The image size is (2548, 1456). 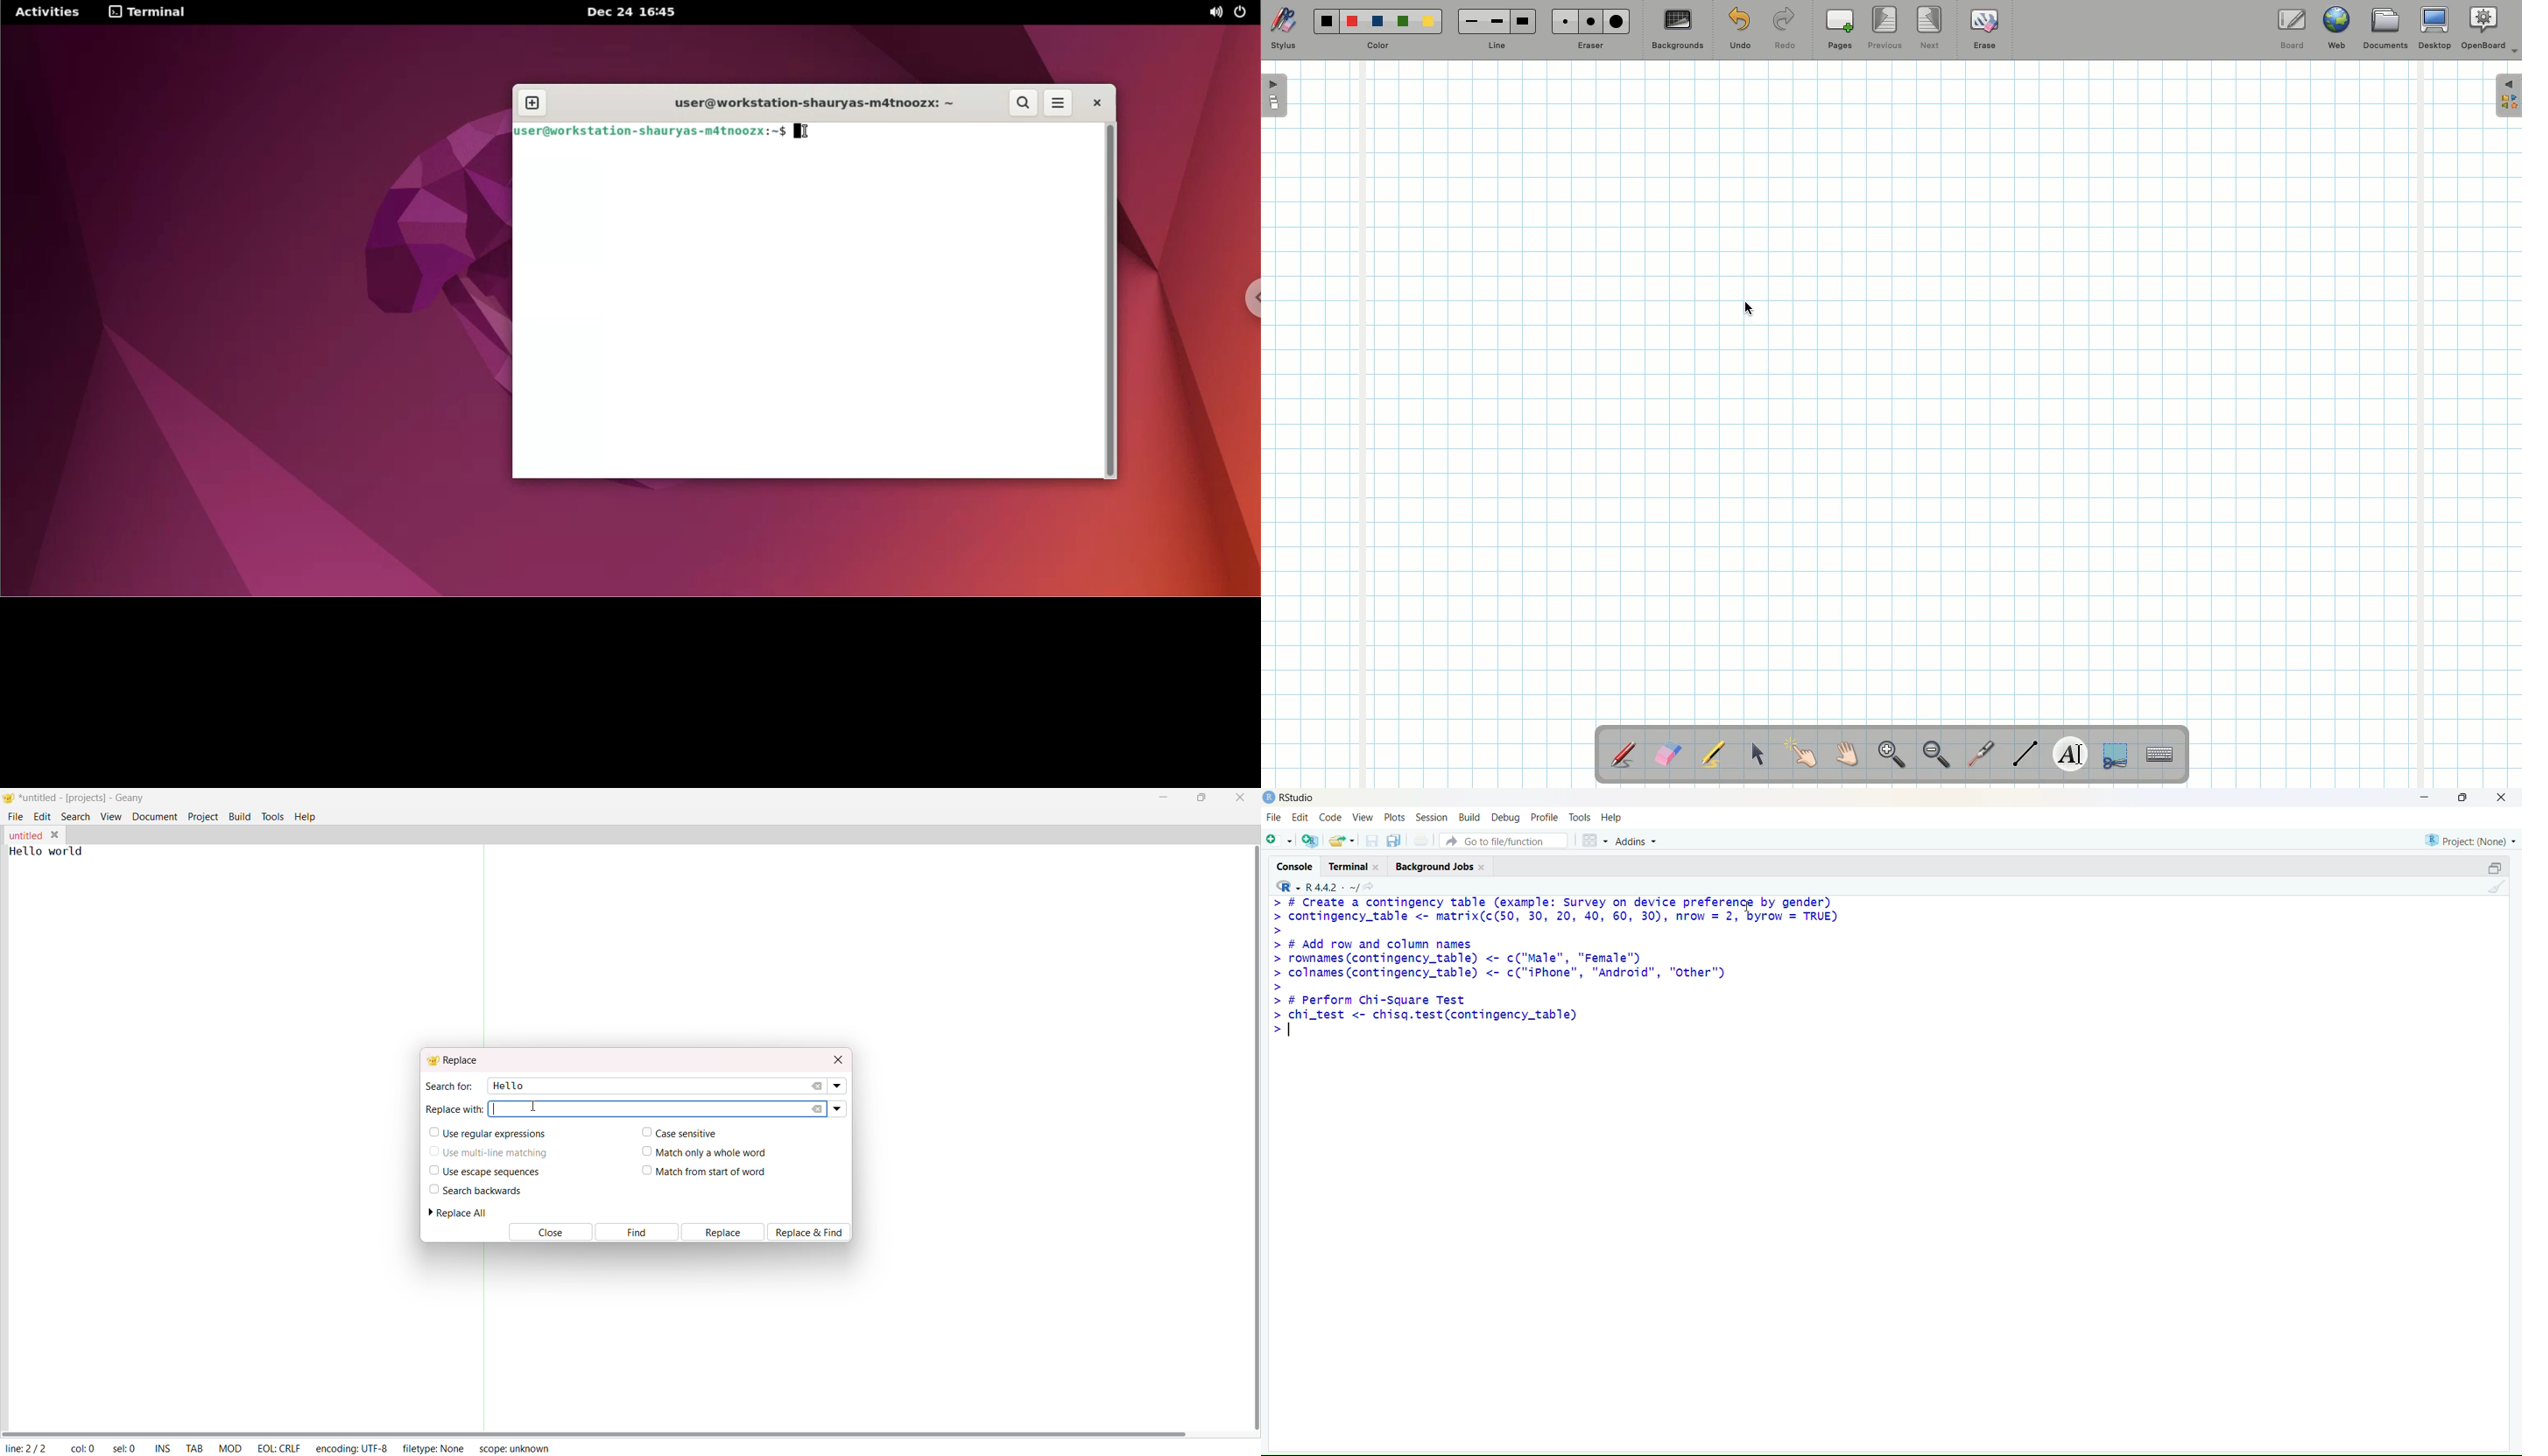 I want to click on Expand, so click(x=2508, y=95).